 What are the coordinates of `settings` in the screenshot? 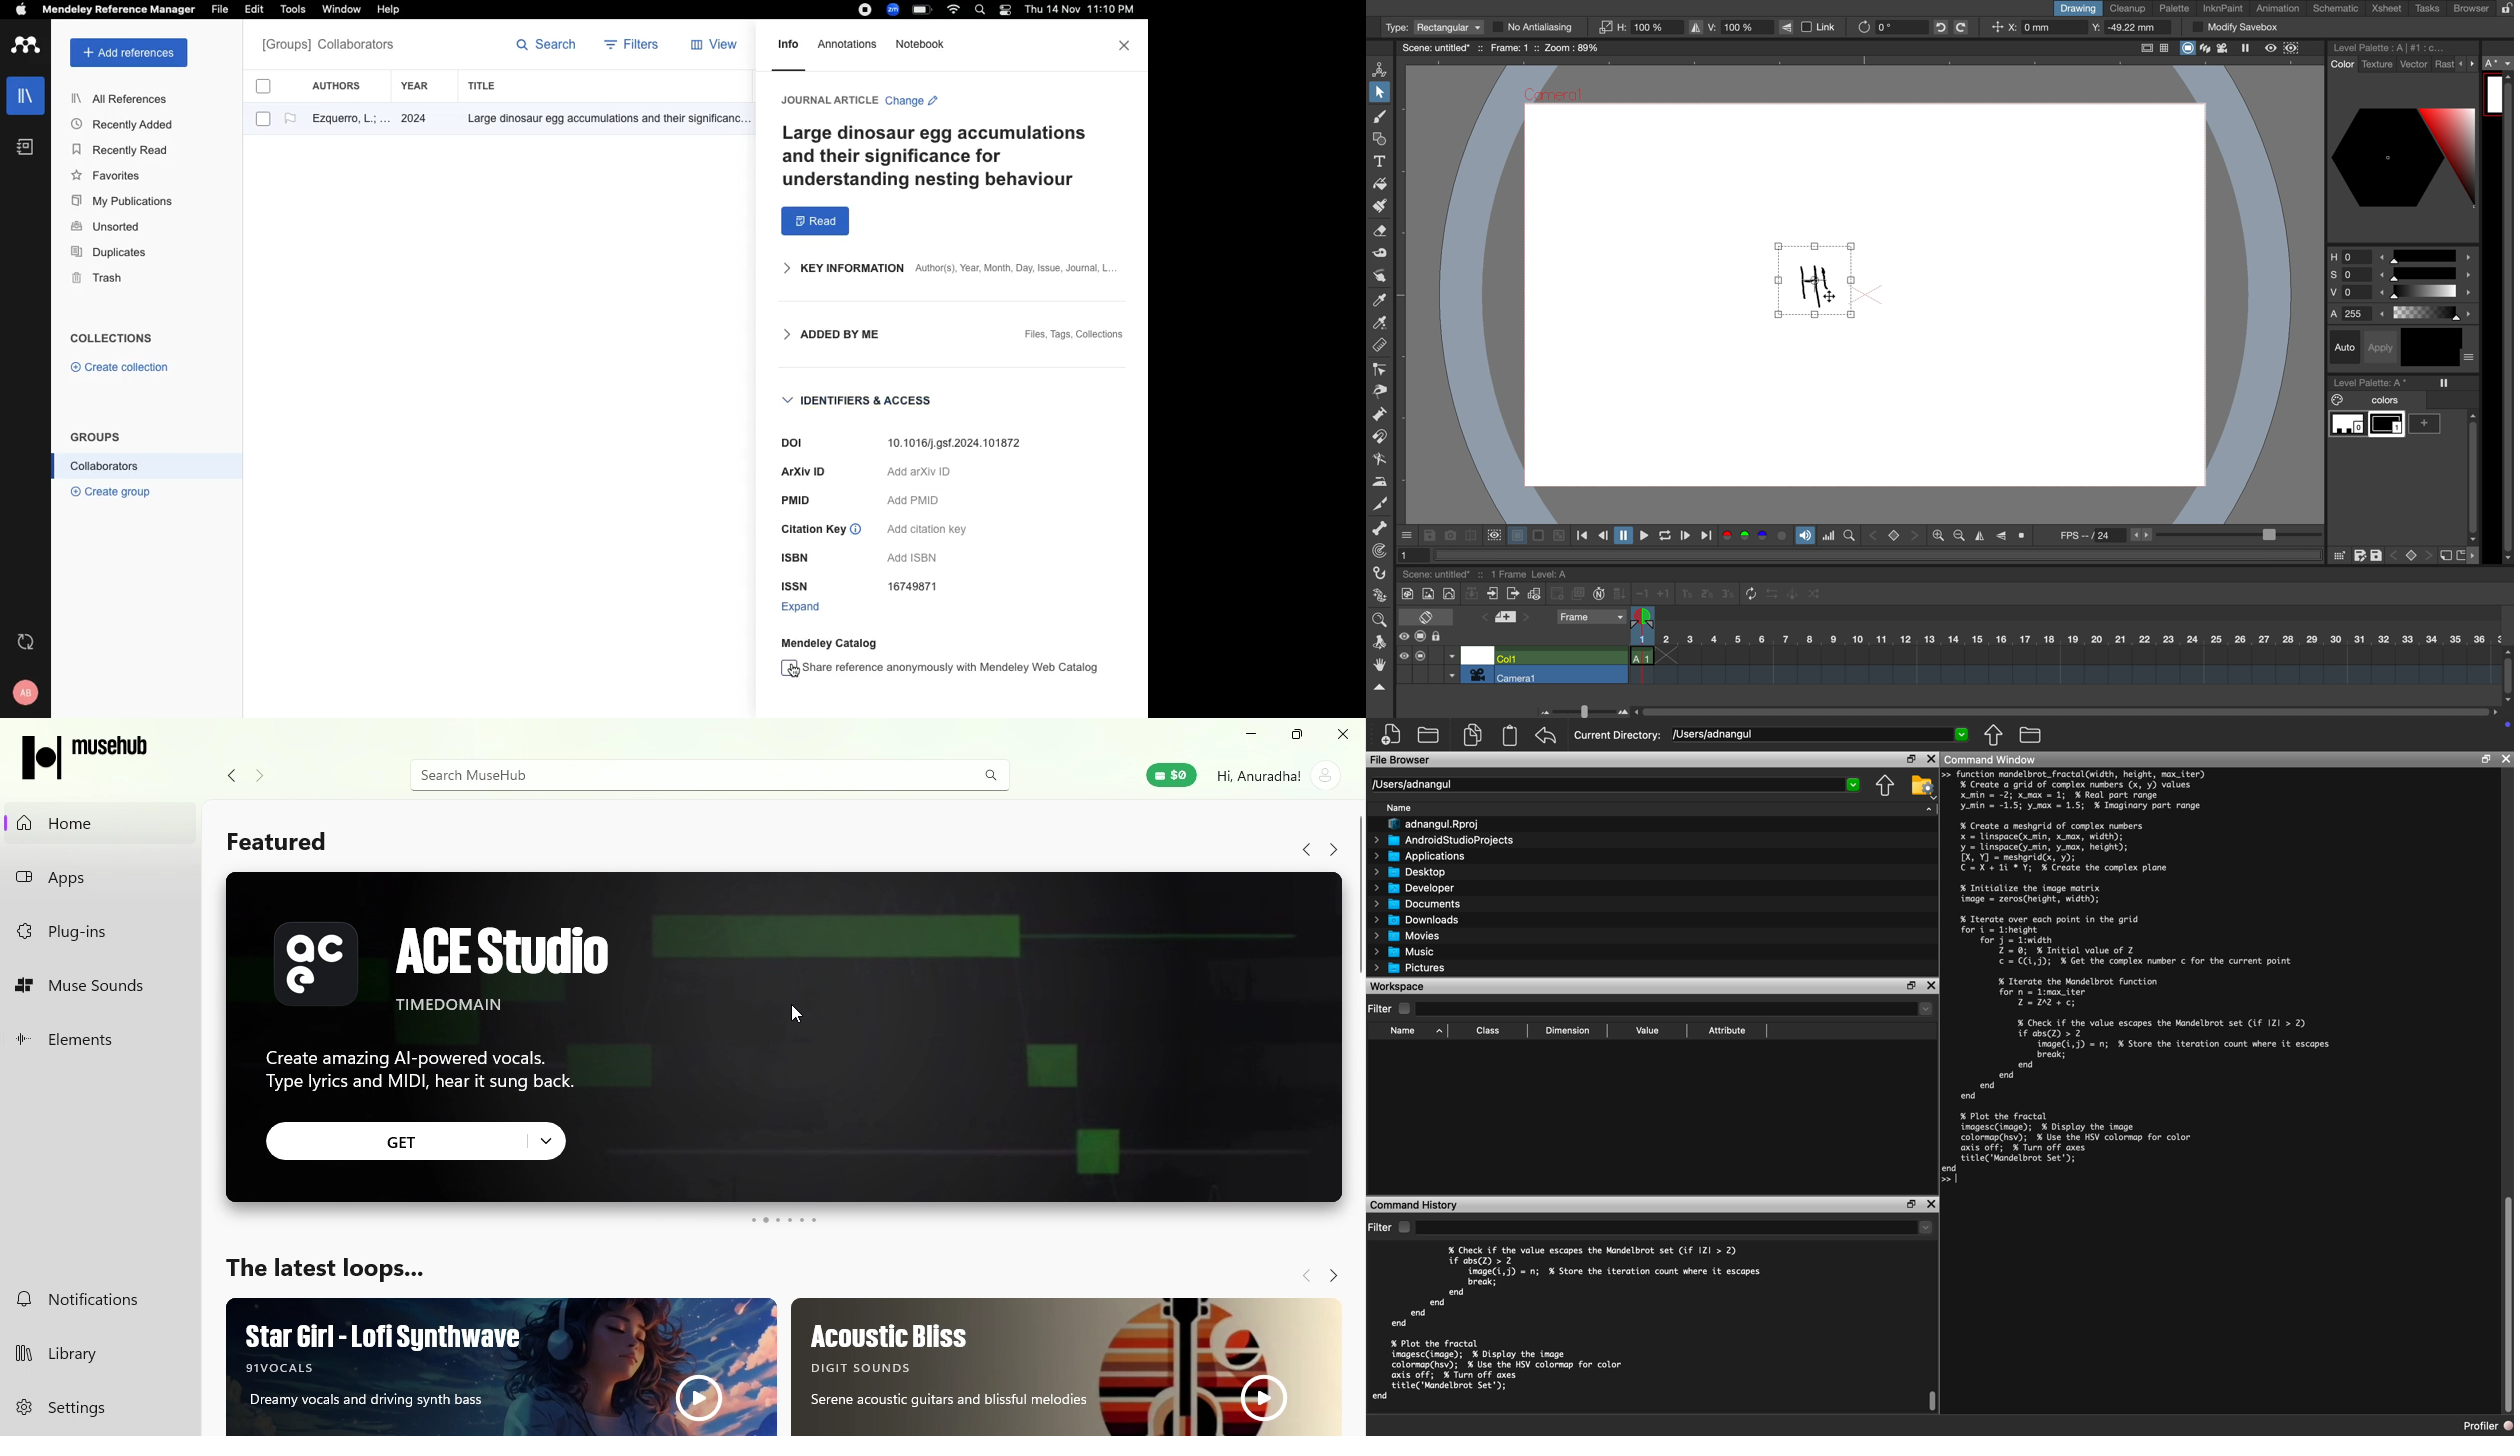 It's located at (80, 1409).